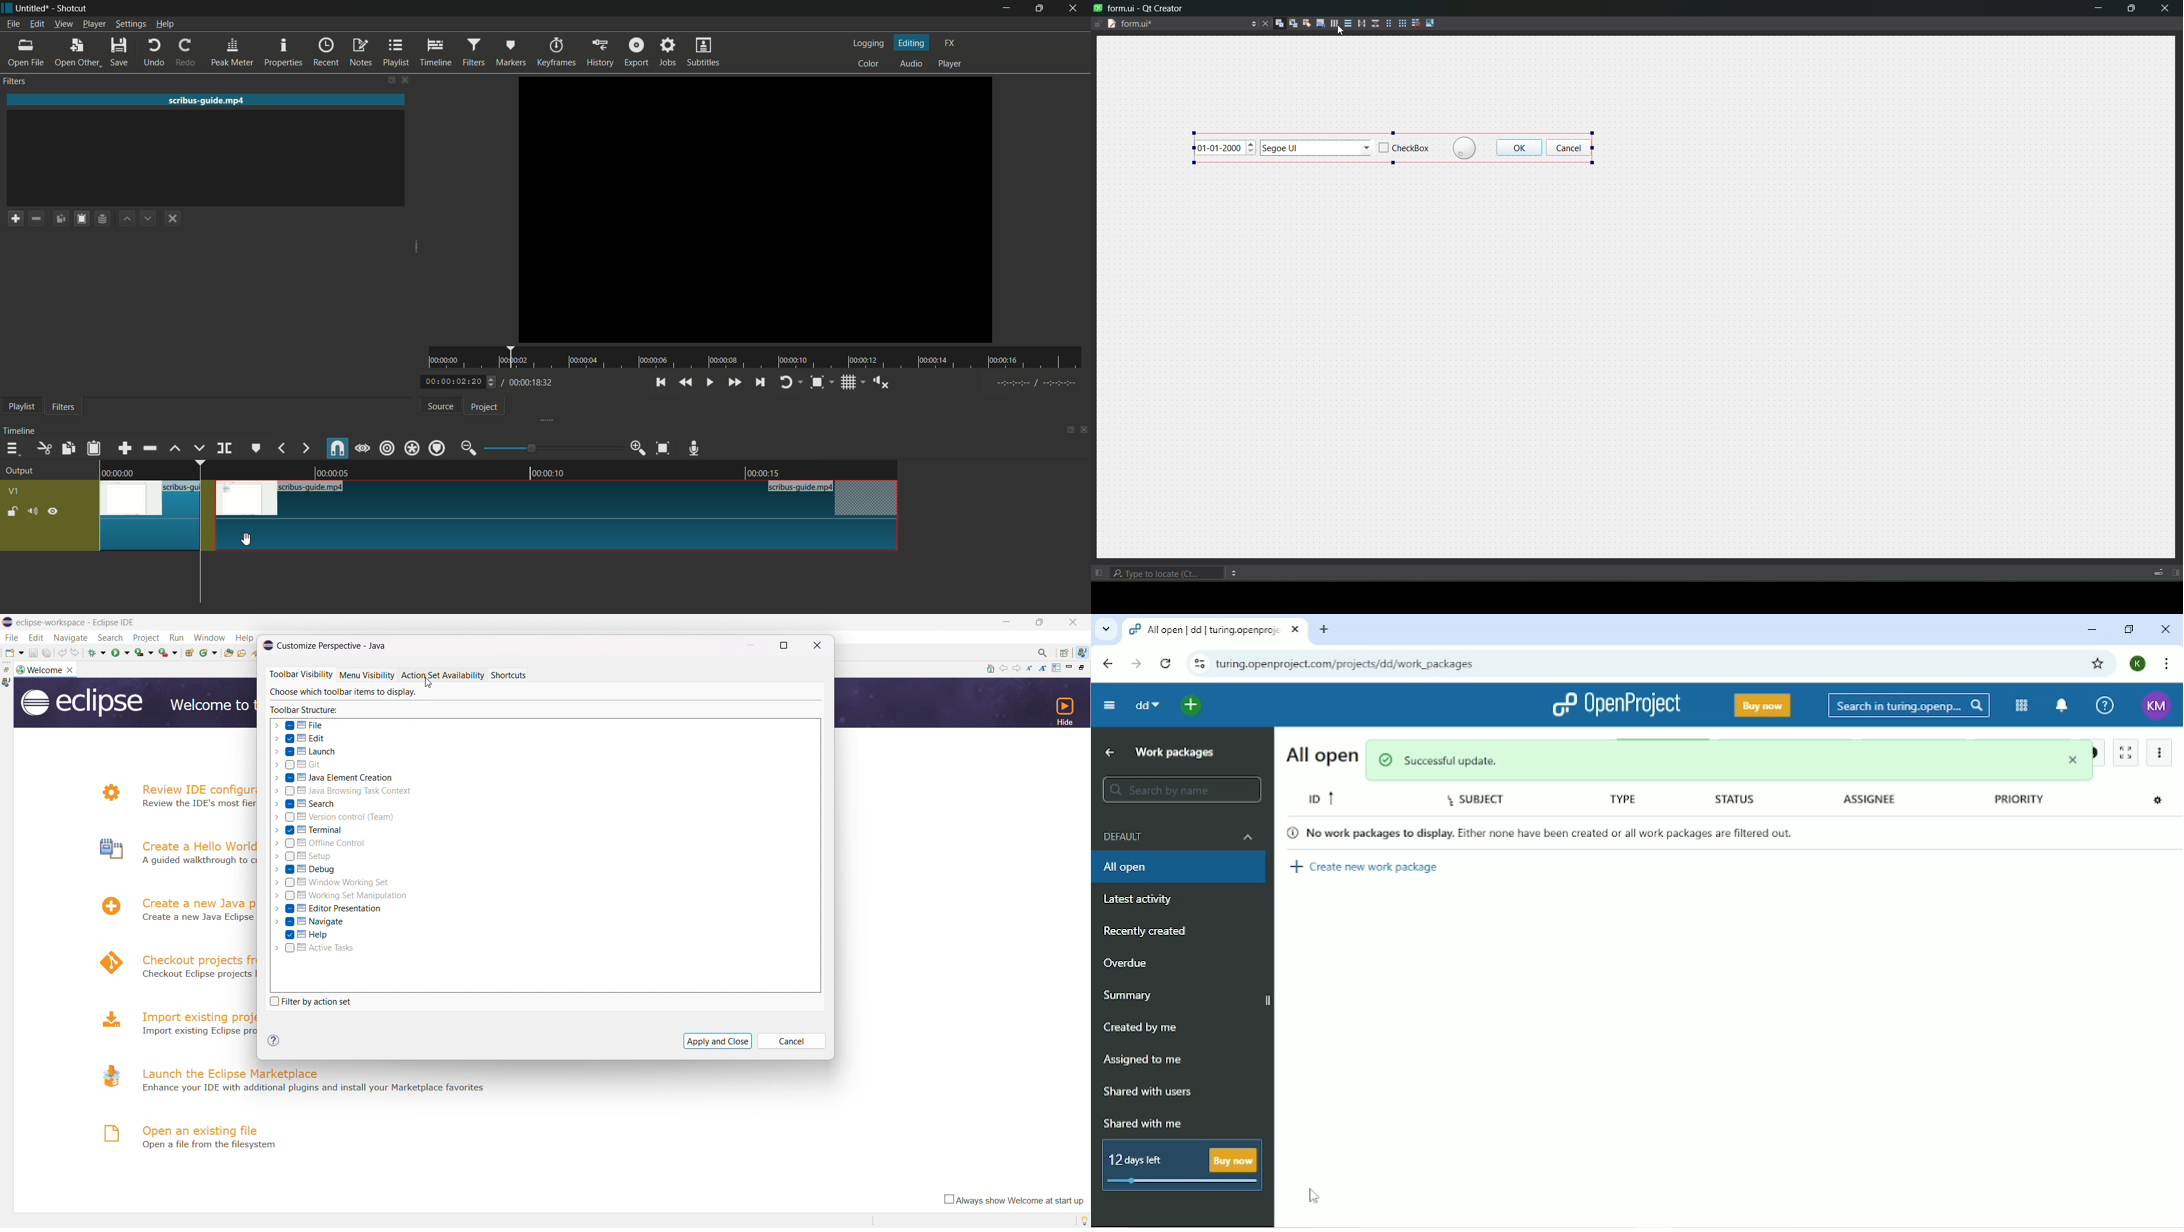 The image size is (2184, 1232). What do you see at coordinates (1413, 23) in the screenshot?
I see `break layout` at bounding box center [1413, 23].